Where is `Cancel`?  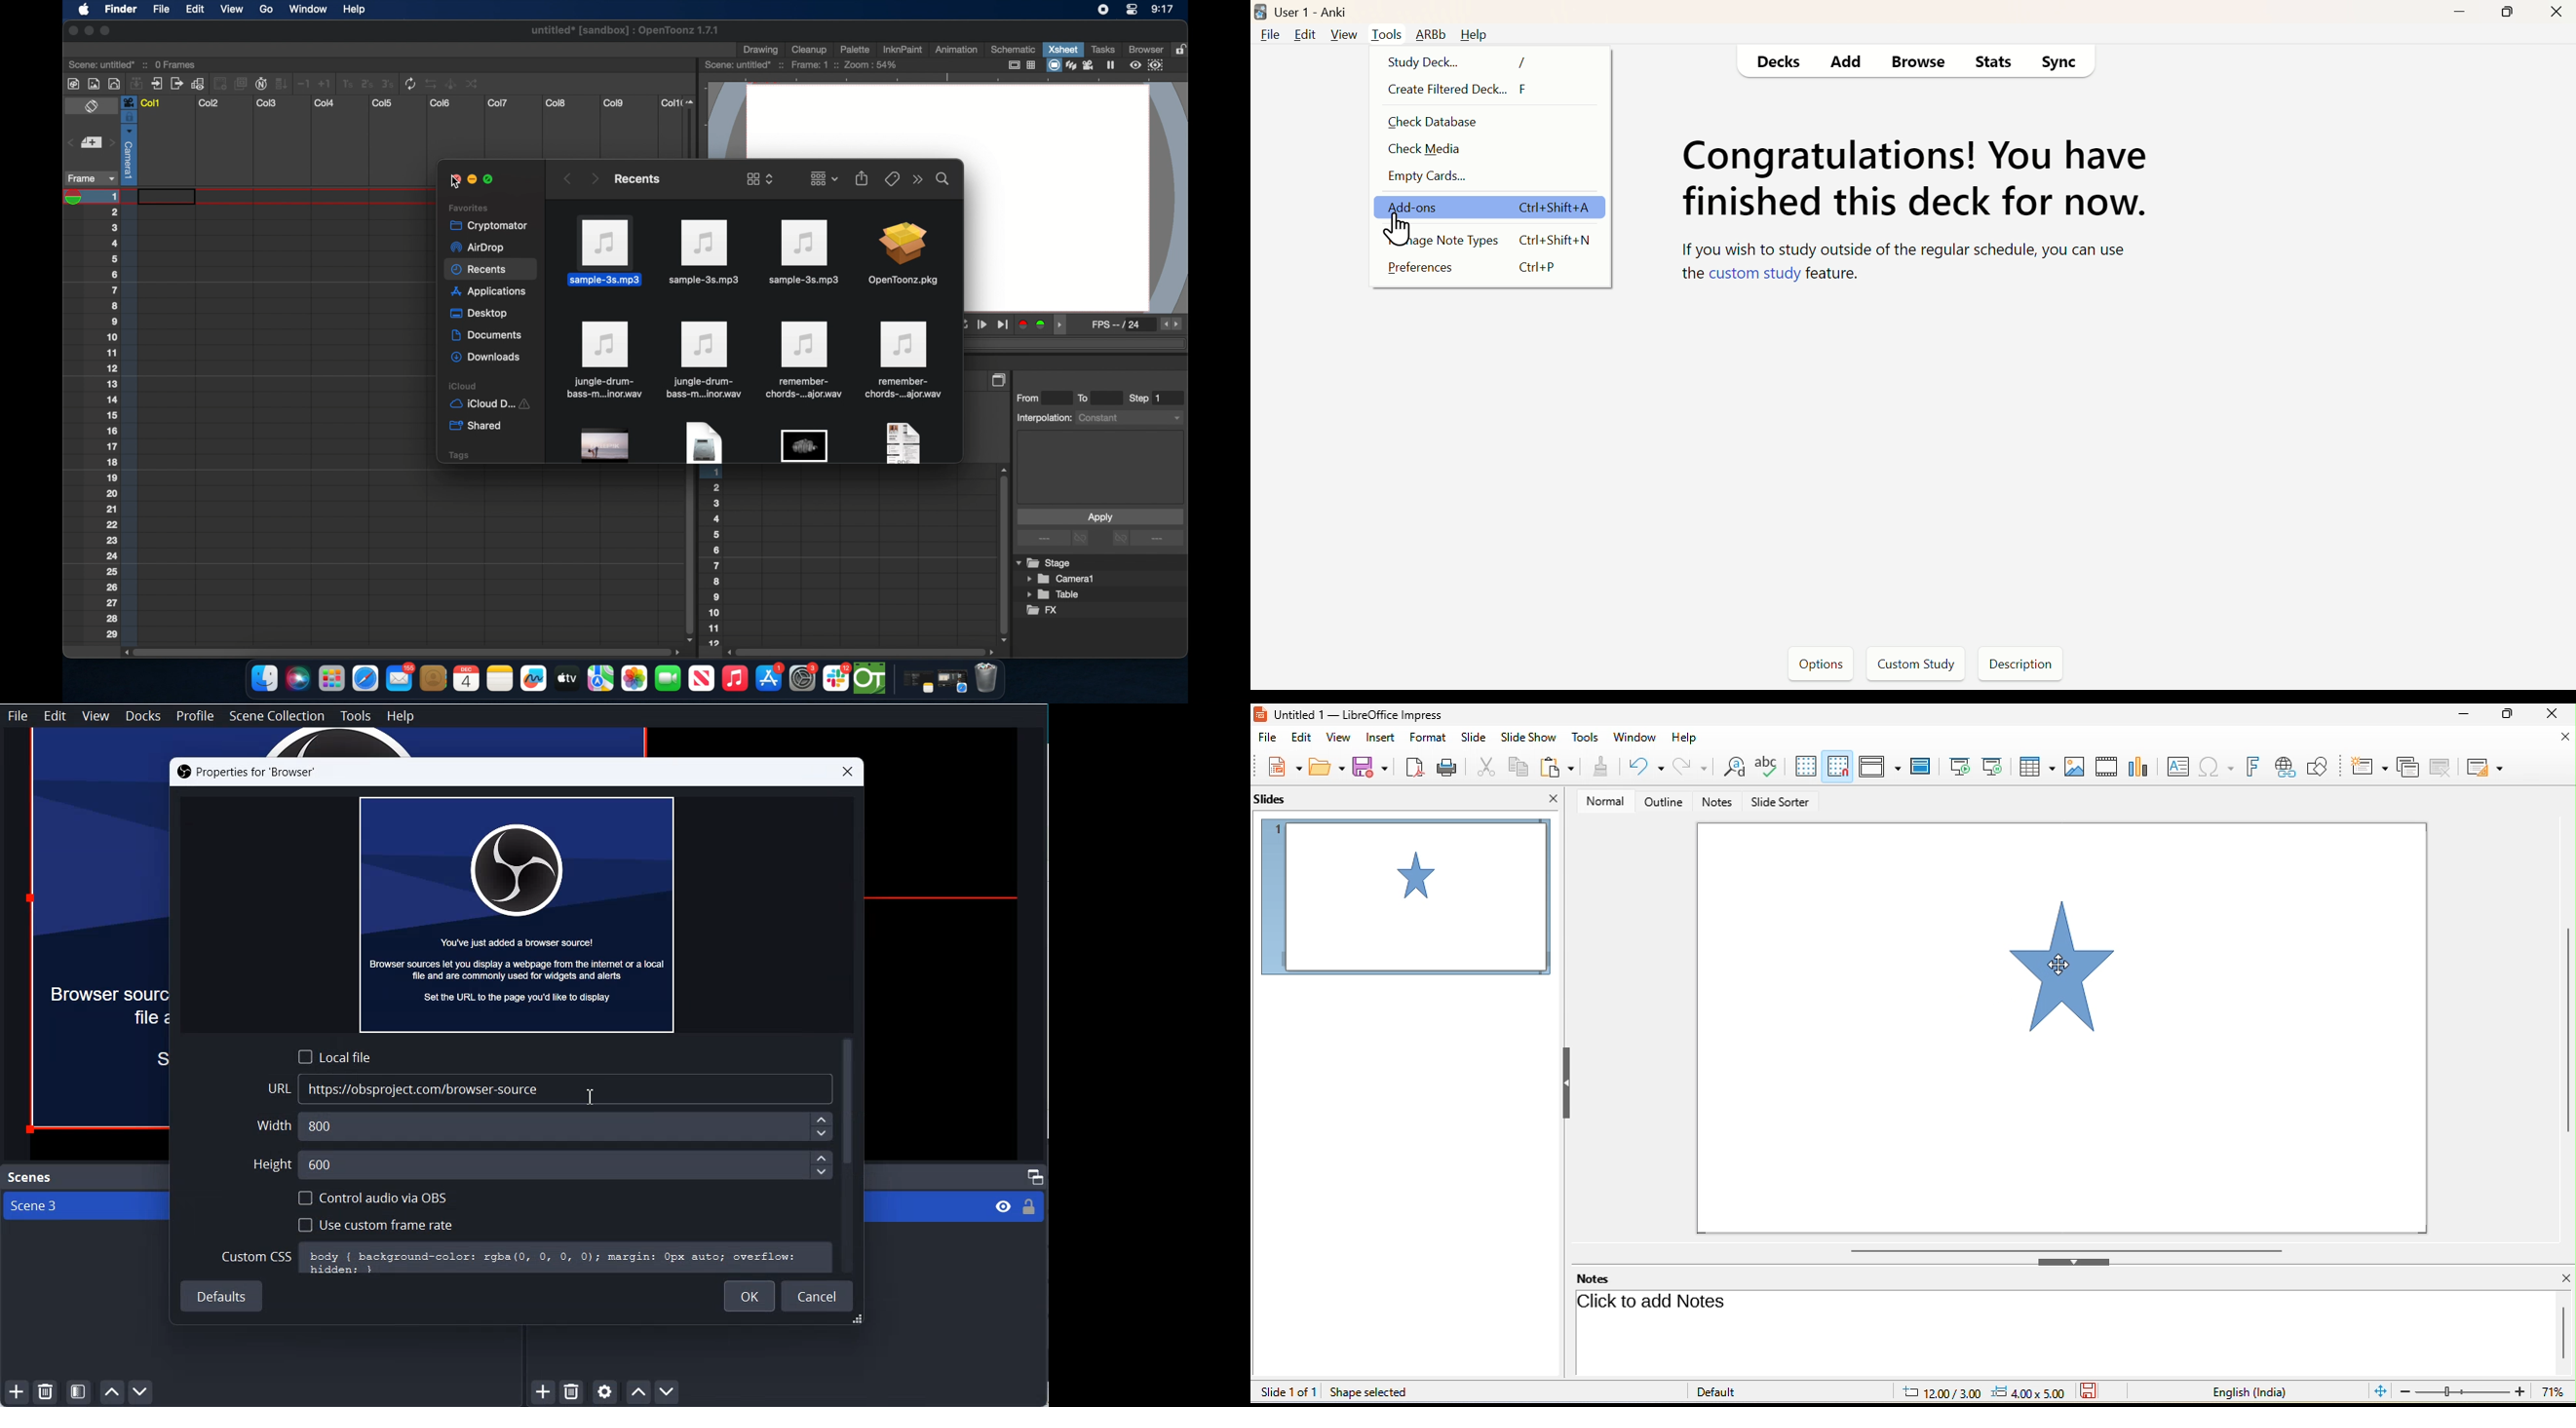 Cancel is located at coordinates (818, 1295).